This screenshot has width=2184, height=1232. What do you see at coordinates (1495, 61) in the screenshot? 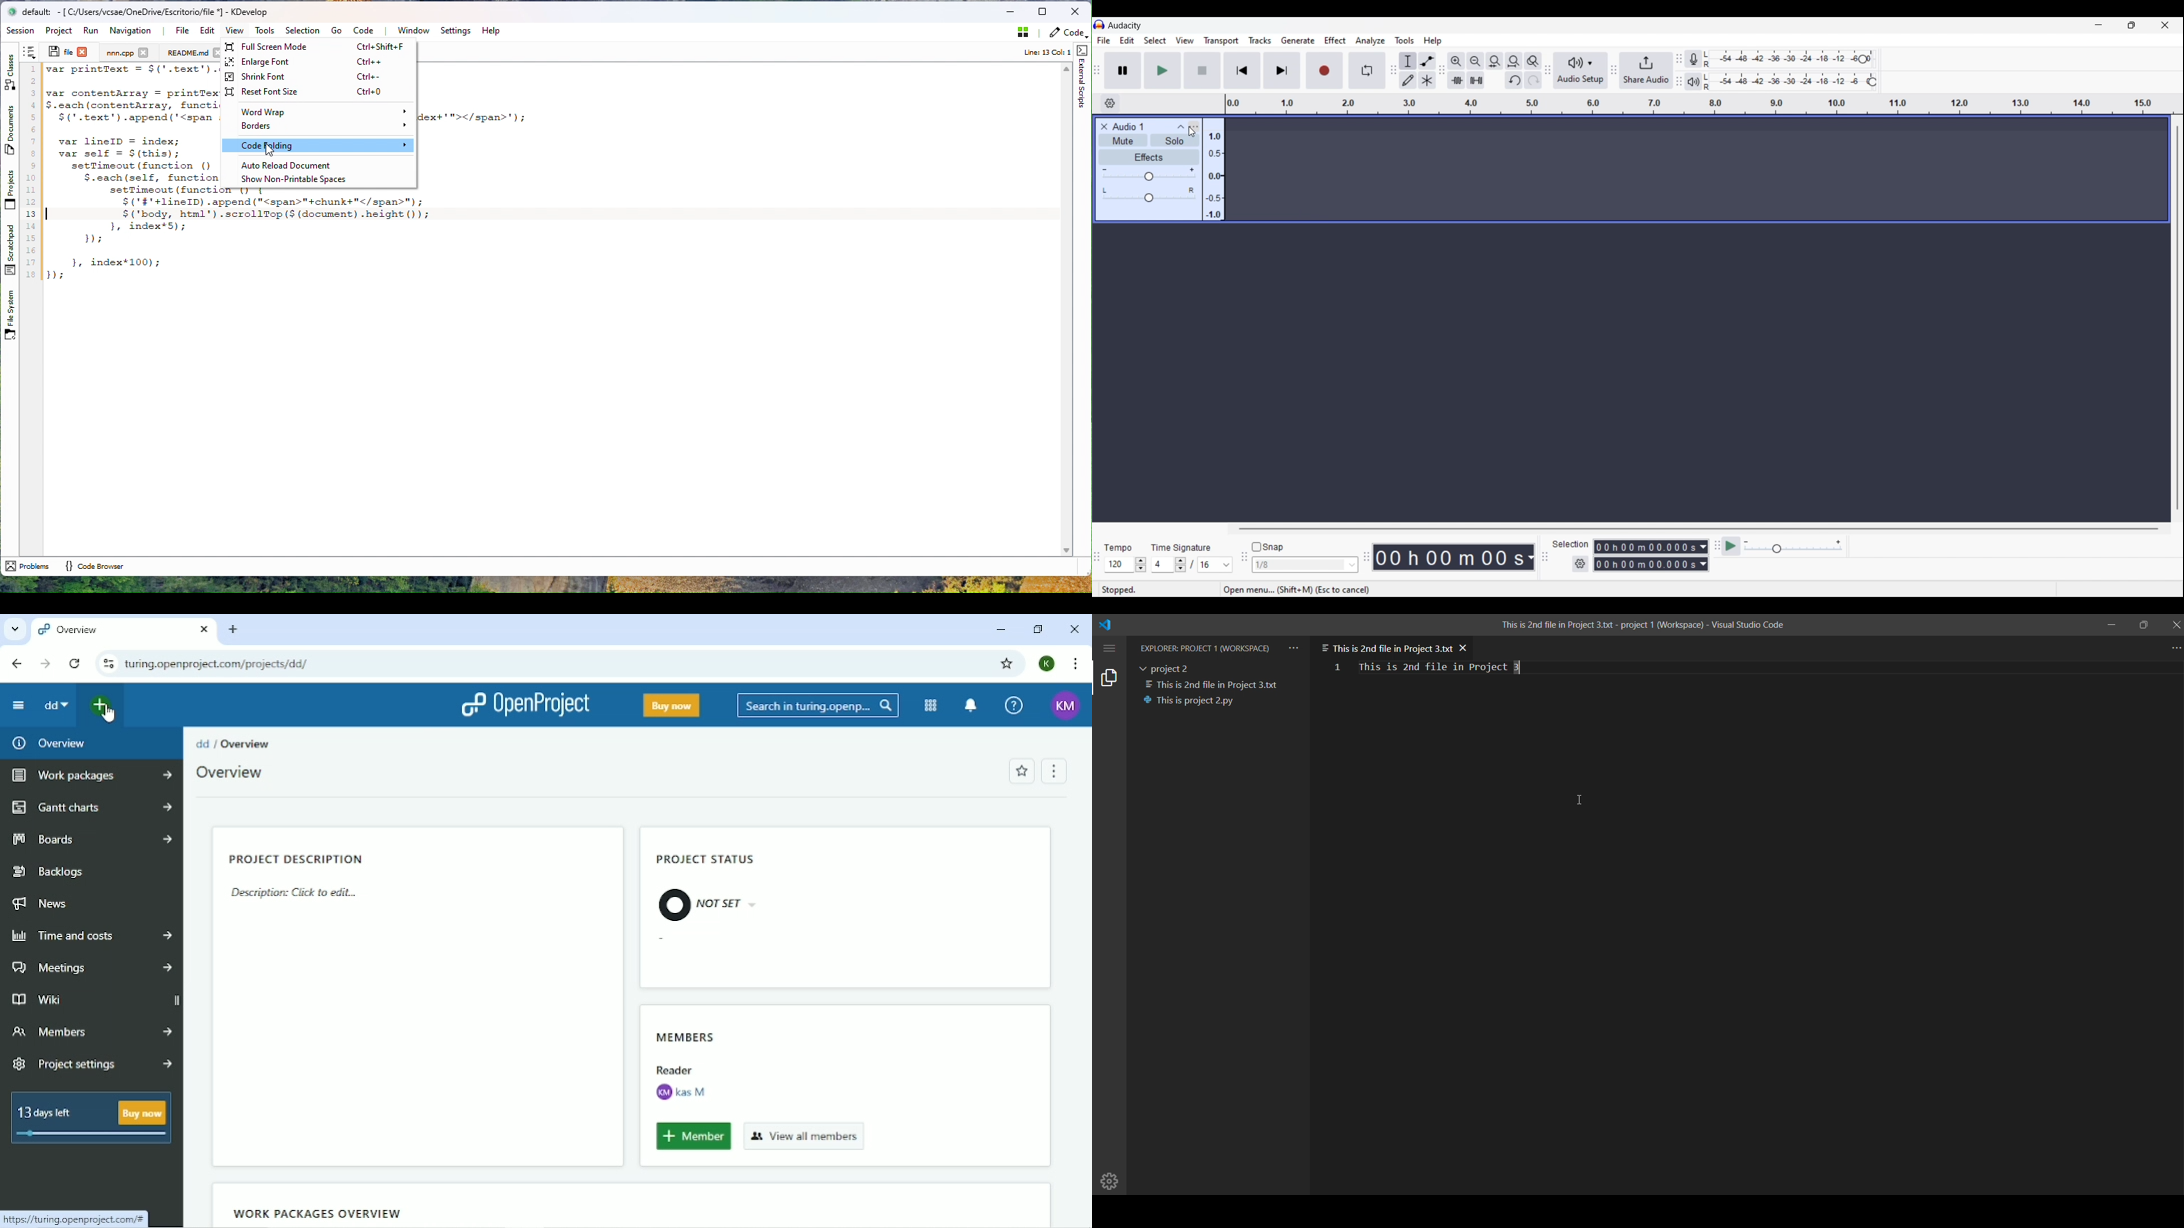
I see `Fit selection to width` at bounding box center [1495, 61].